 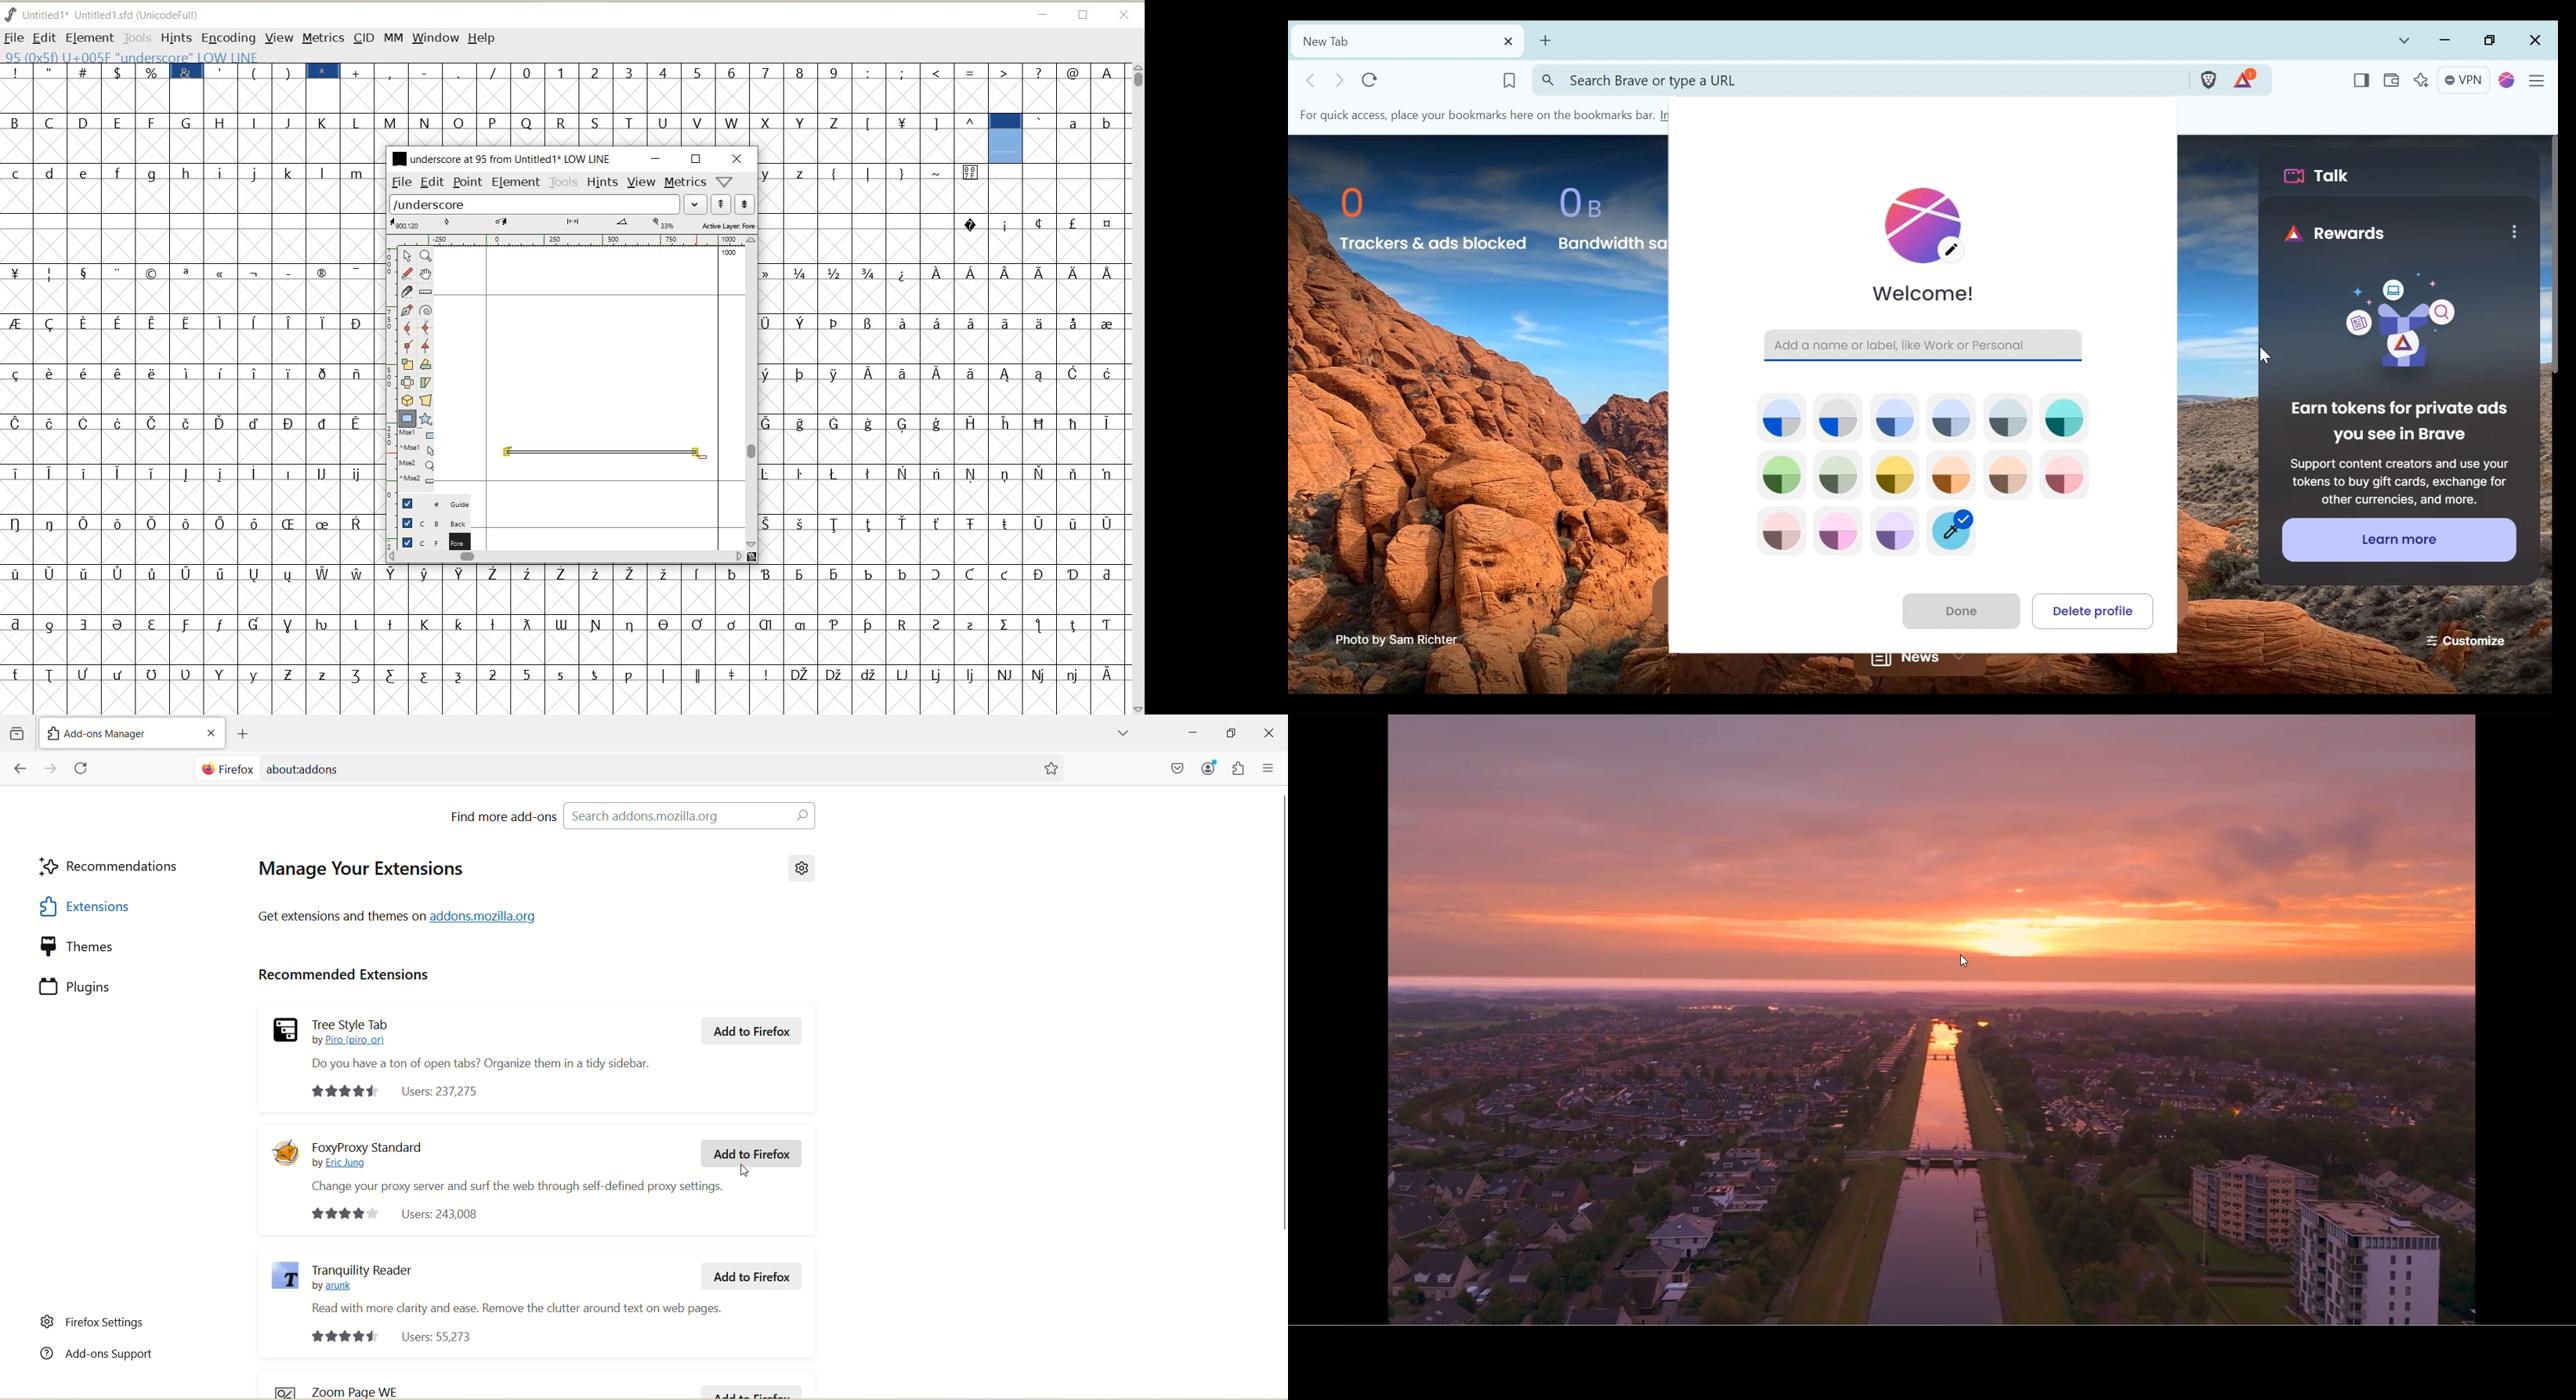 What do you see at coordinates (610, 767) in the screenshot?
I see `Search bar` at bounding box center [610, 767].